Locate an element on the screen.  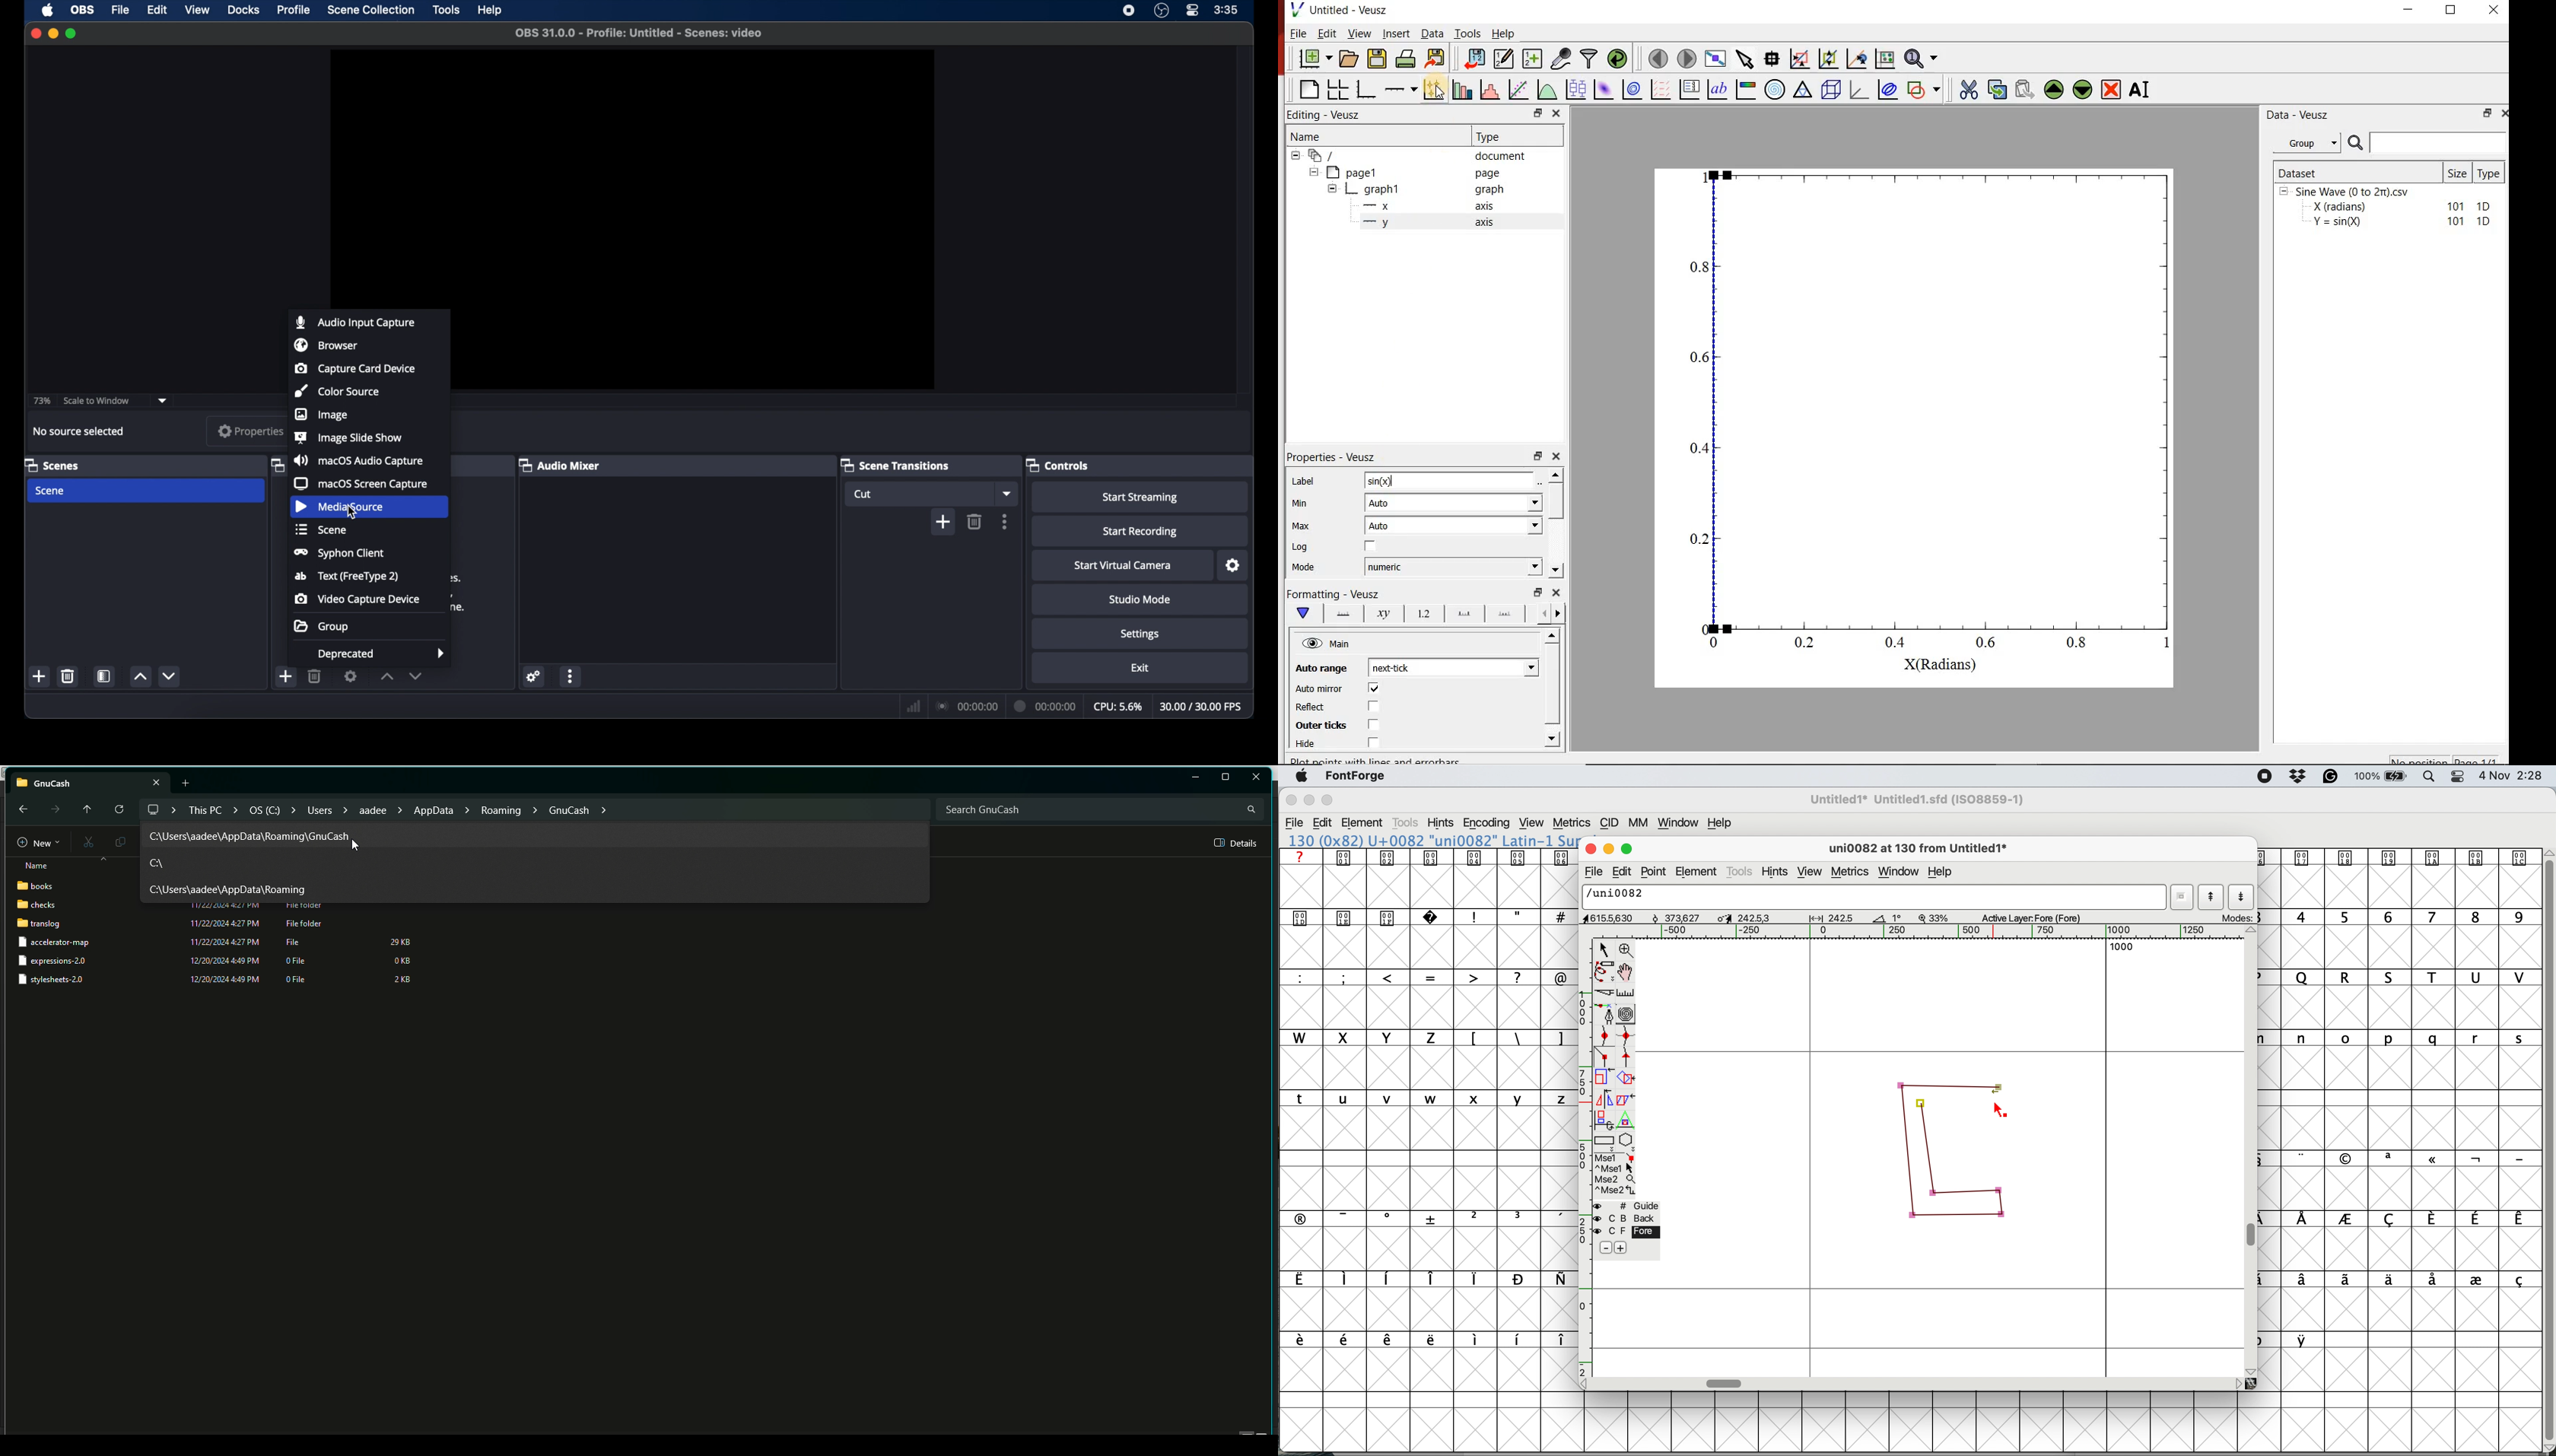
macOS audio capture is located at coordinates (359, 461).